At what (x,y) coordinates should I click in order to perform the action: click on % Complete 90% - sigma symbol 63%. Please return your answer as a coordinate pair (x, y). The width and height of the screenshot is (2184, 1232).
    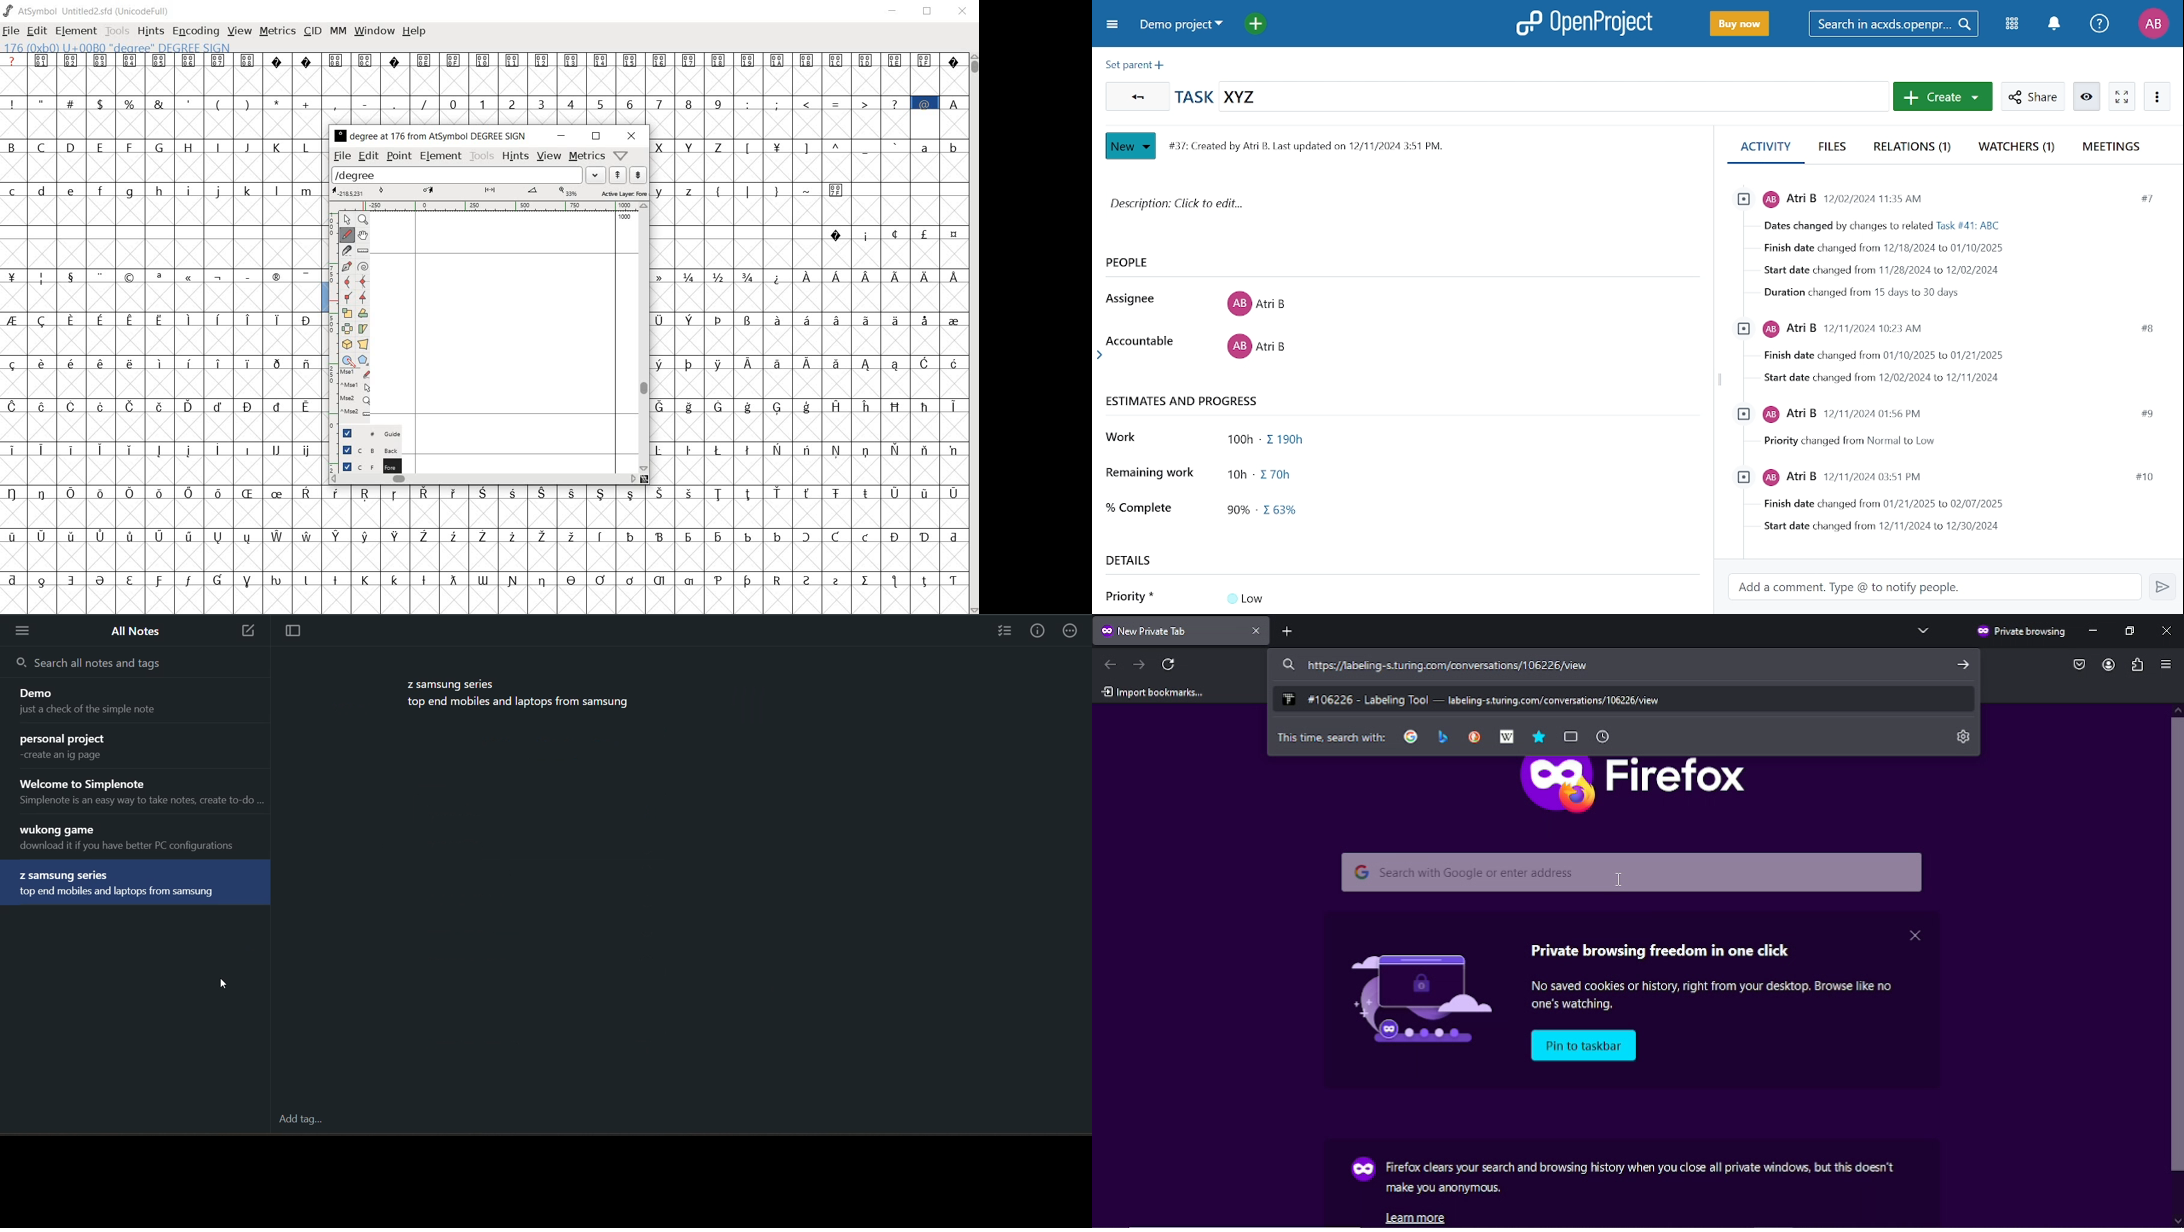
    Looking at the image, I should click on (1222, 511).